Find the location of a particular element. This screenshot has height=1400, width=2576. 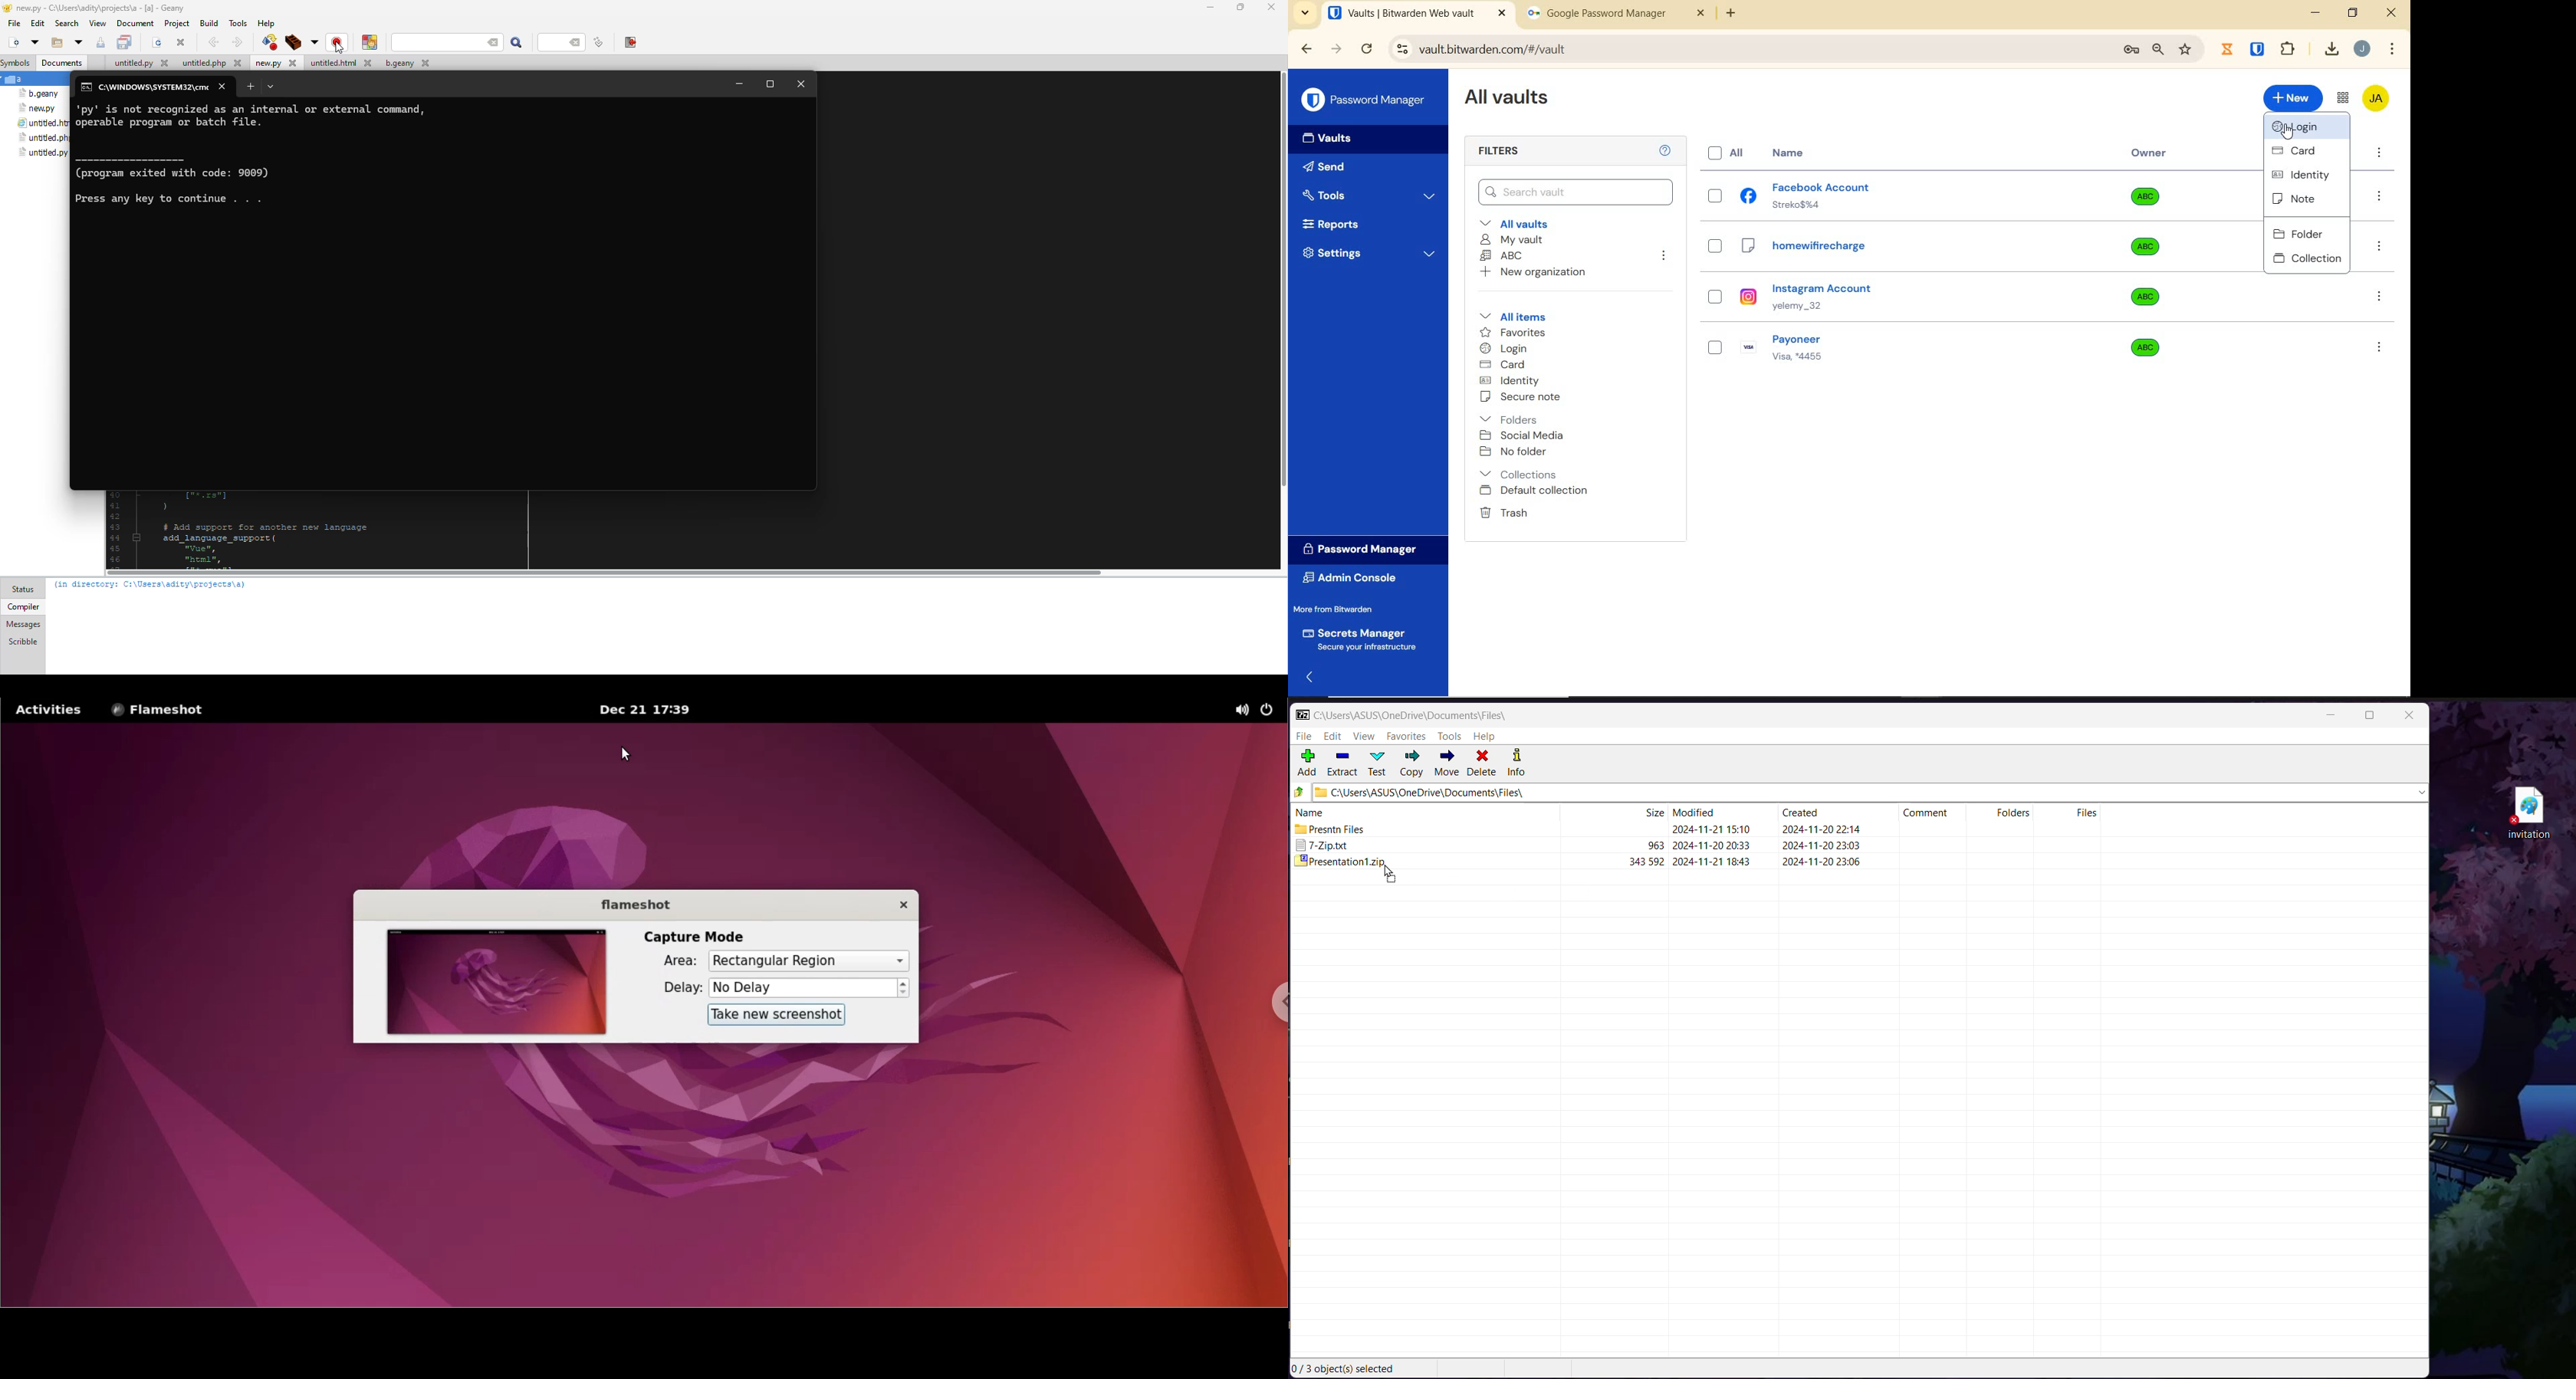

Search Vault is located at coordinates (1576, 192).